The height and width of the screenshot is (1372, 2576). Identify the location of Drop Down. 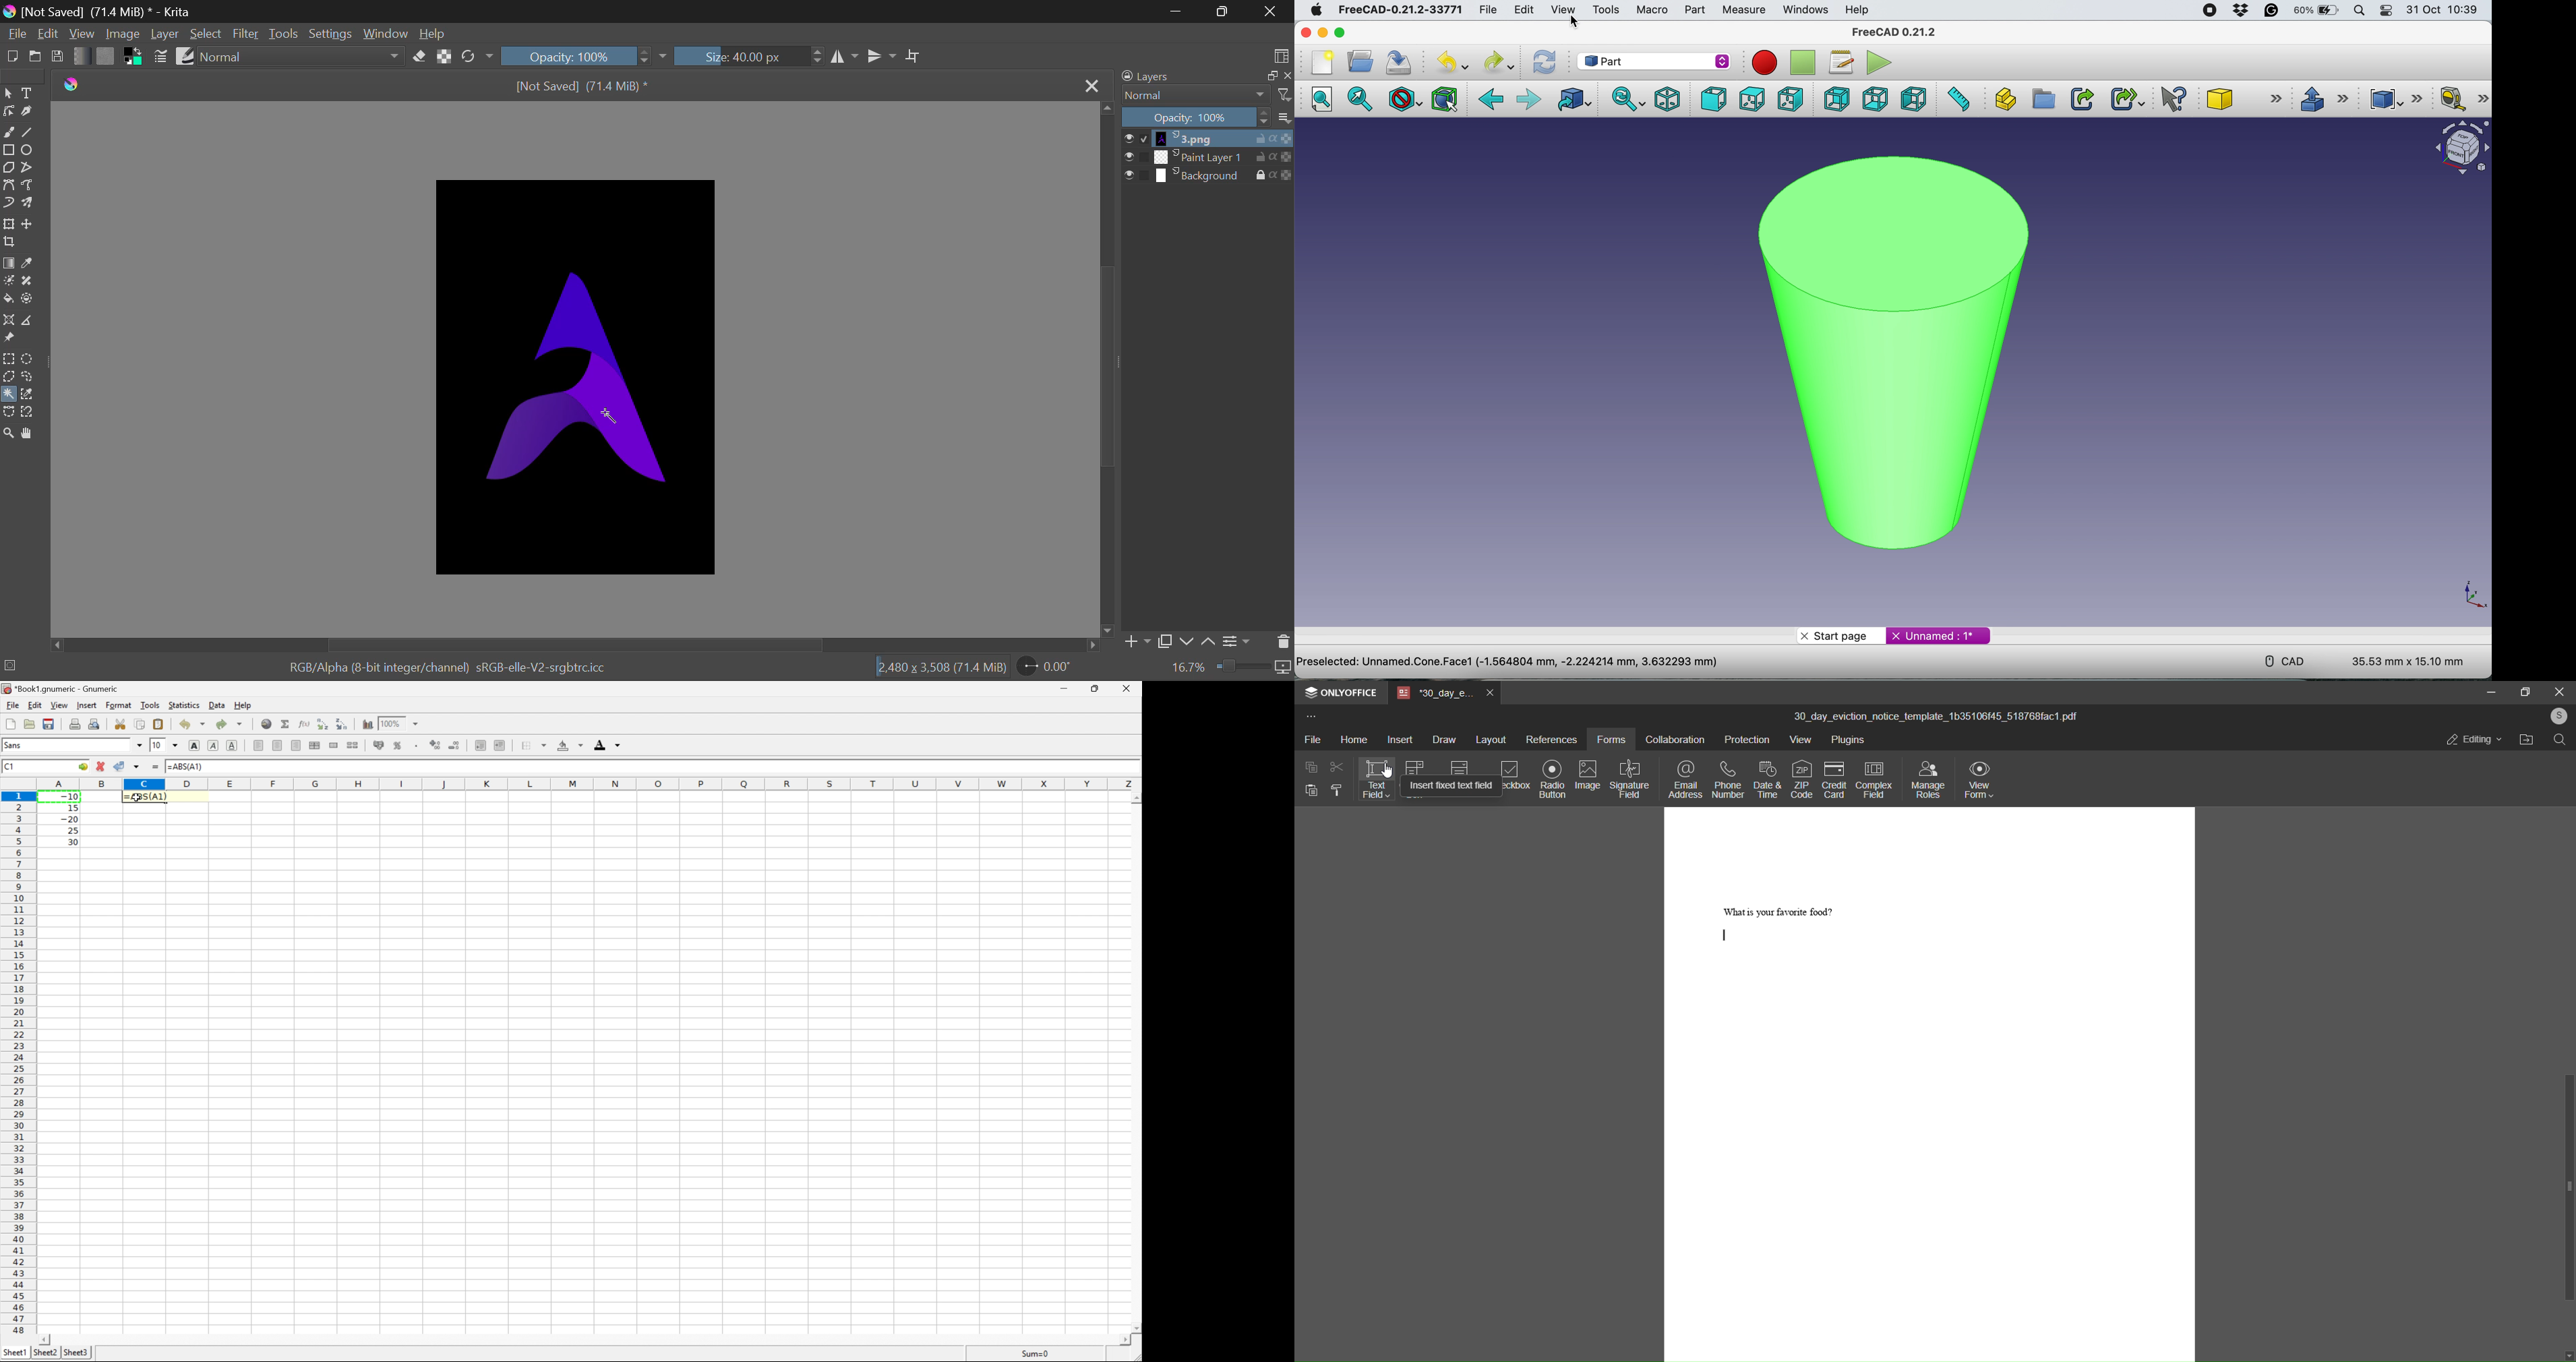
(546, 743).